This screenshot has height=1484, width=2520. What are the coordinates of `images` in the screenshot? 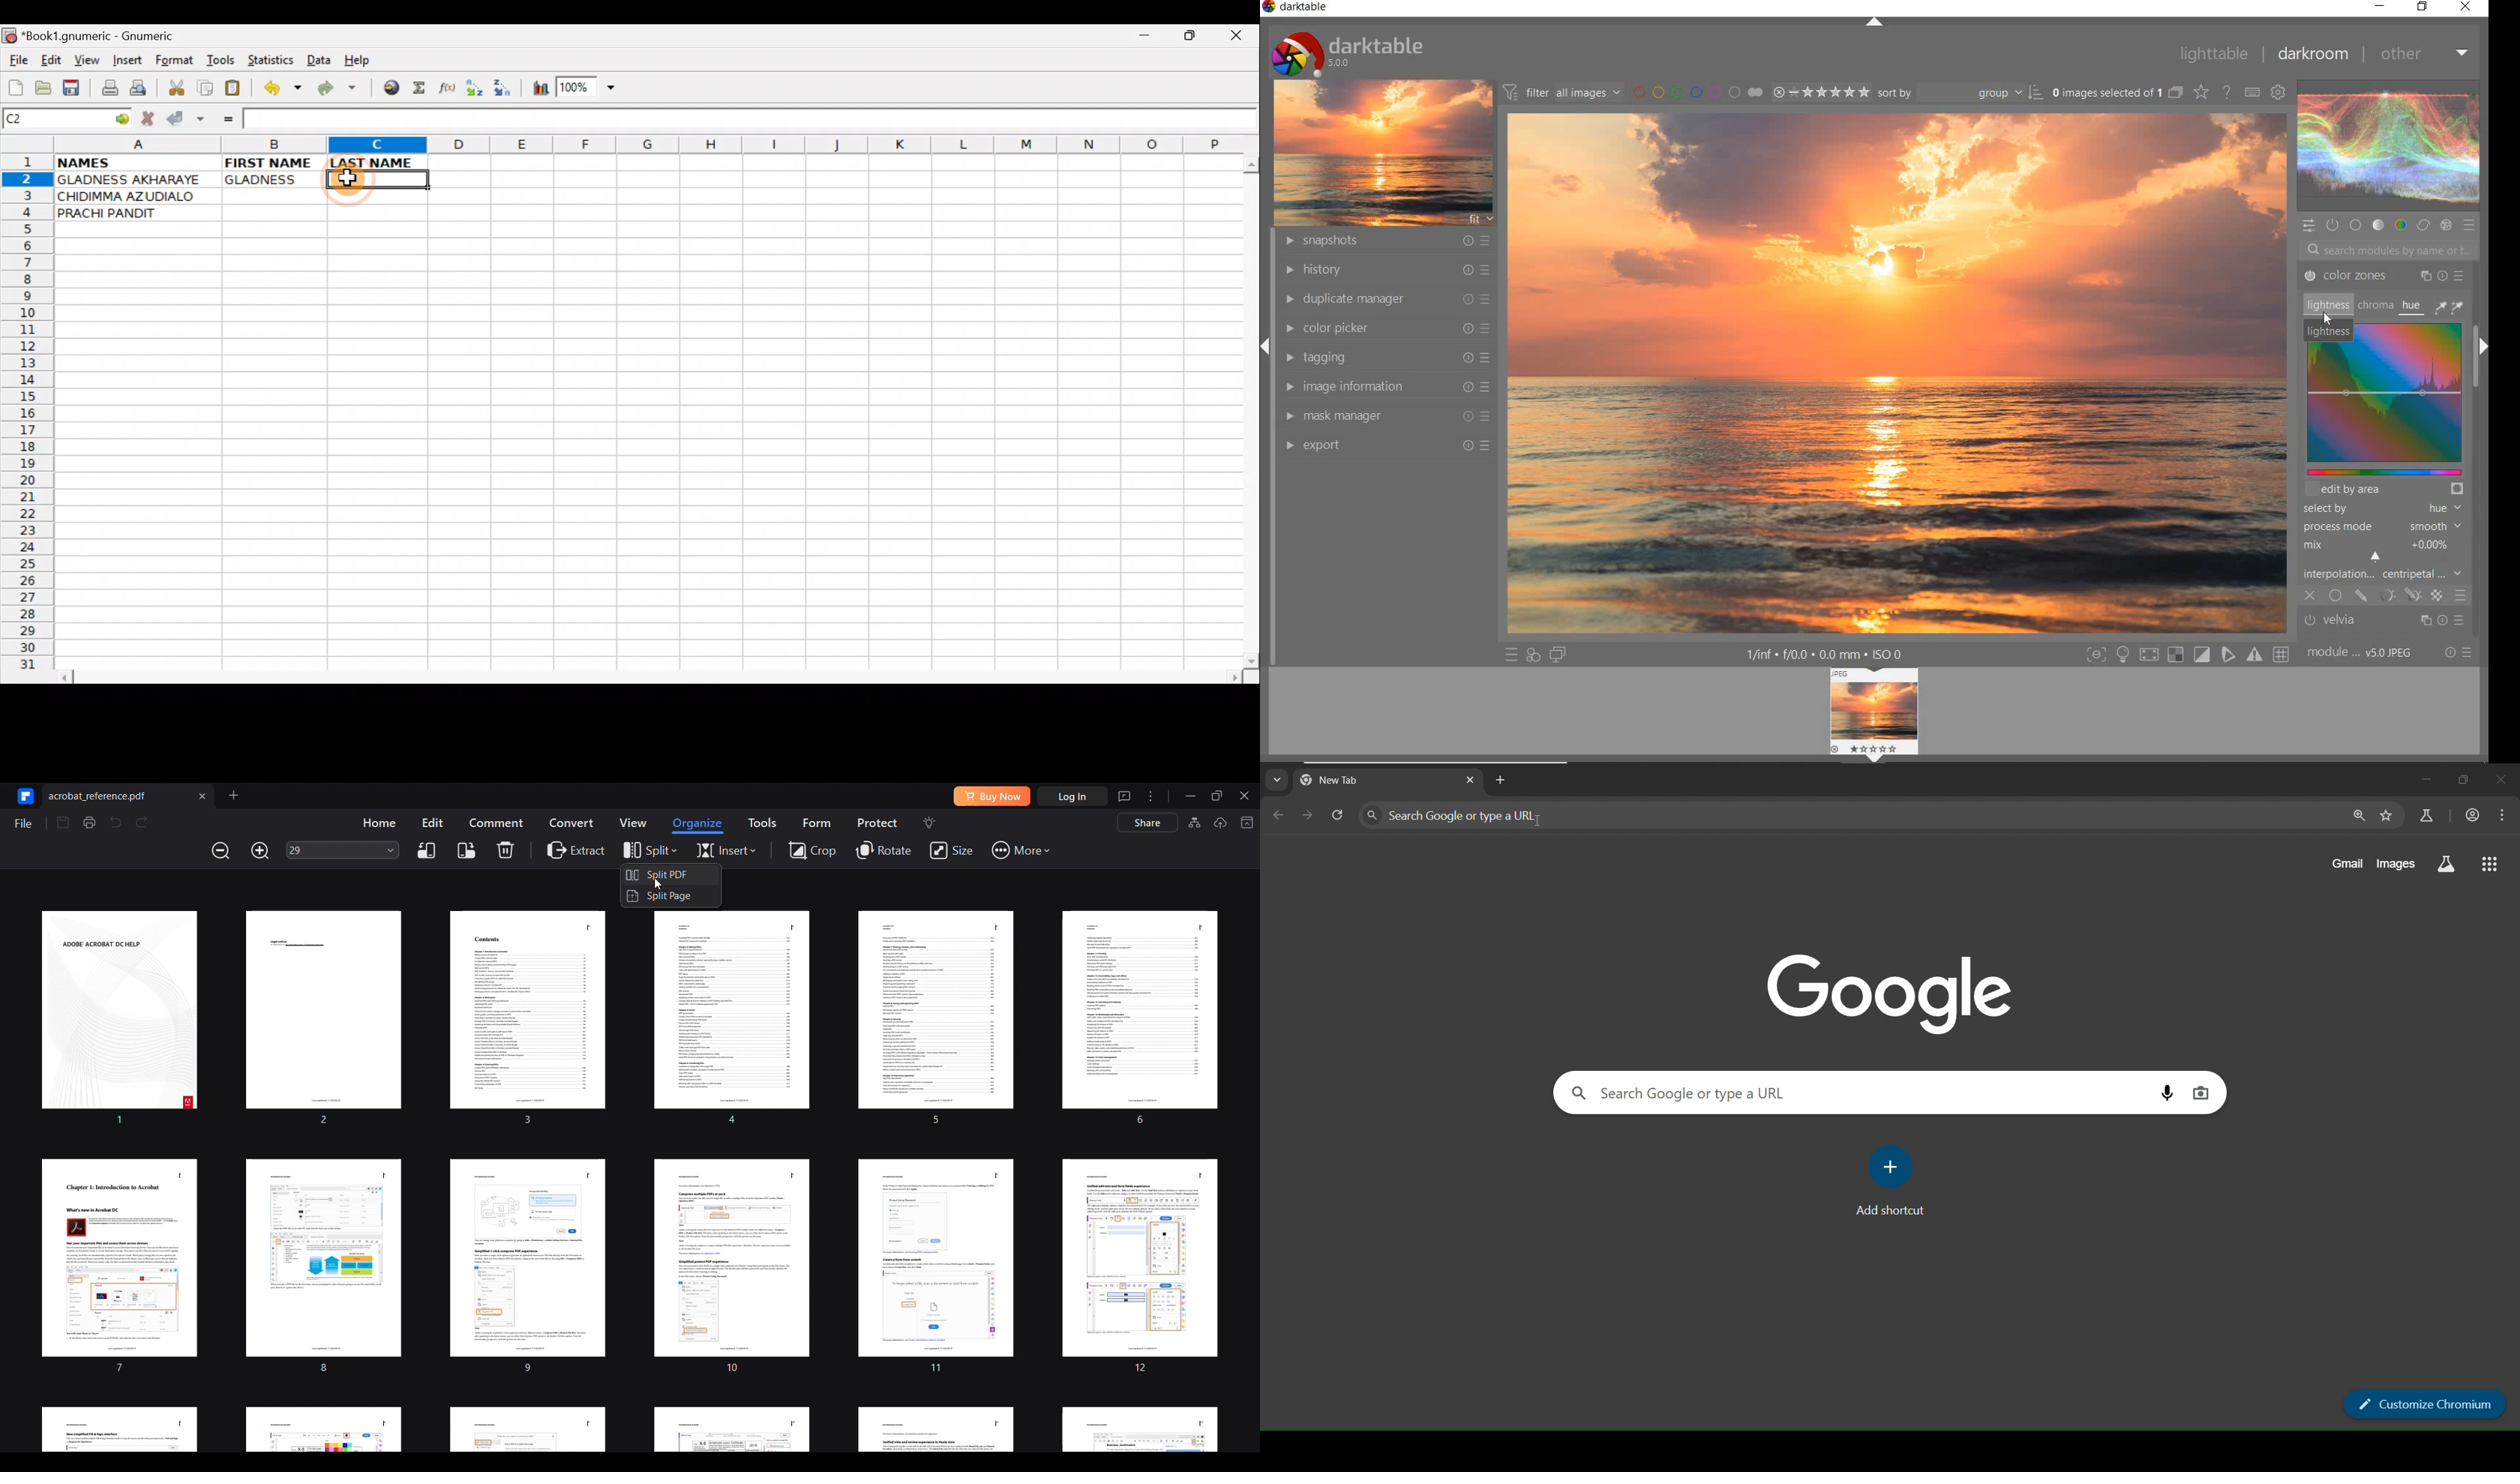 It's located at (2397, 864).